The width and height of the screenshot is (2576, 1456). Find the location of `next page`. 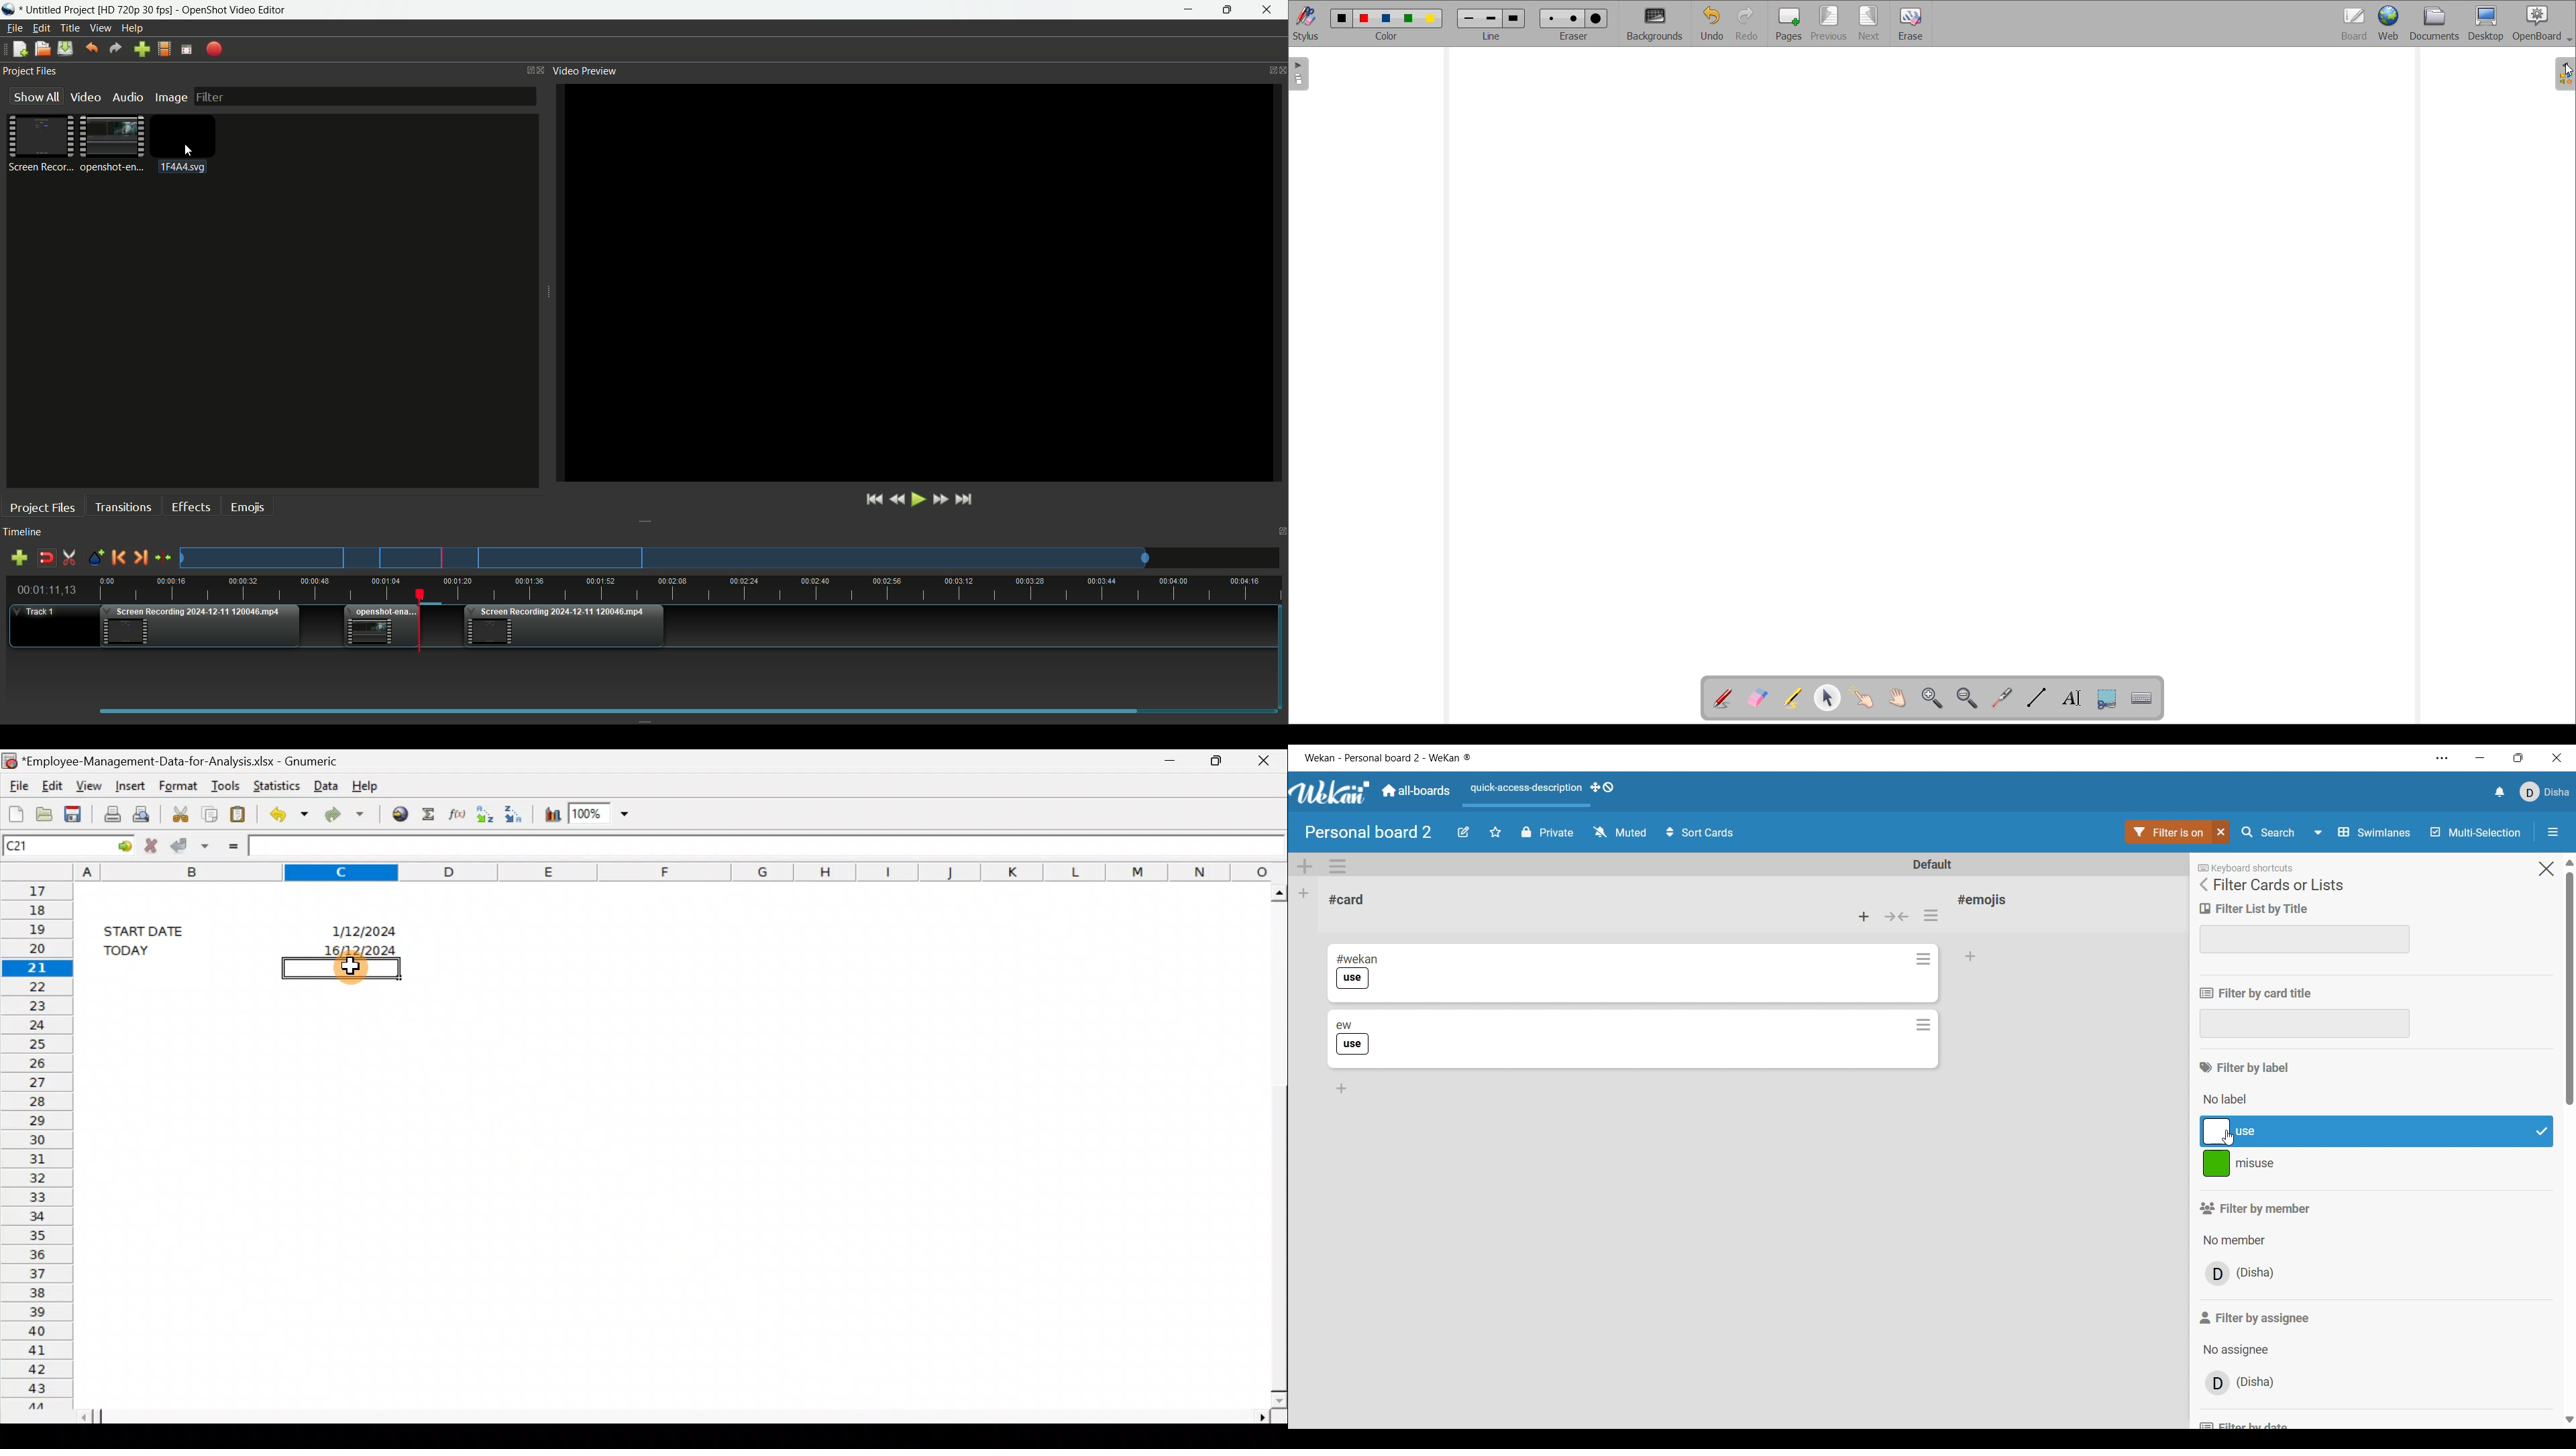

next page is located at coordinates (1870, 23).